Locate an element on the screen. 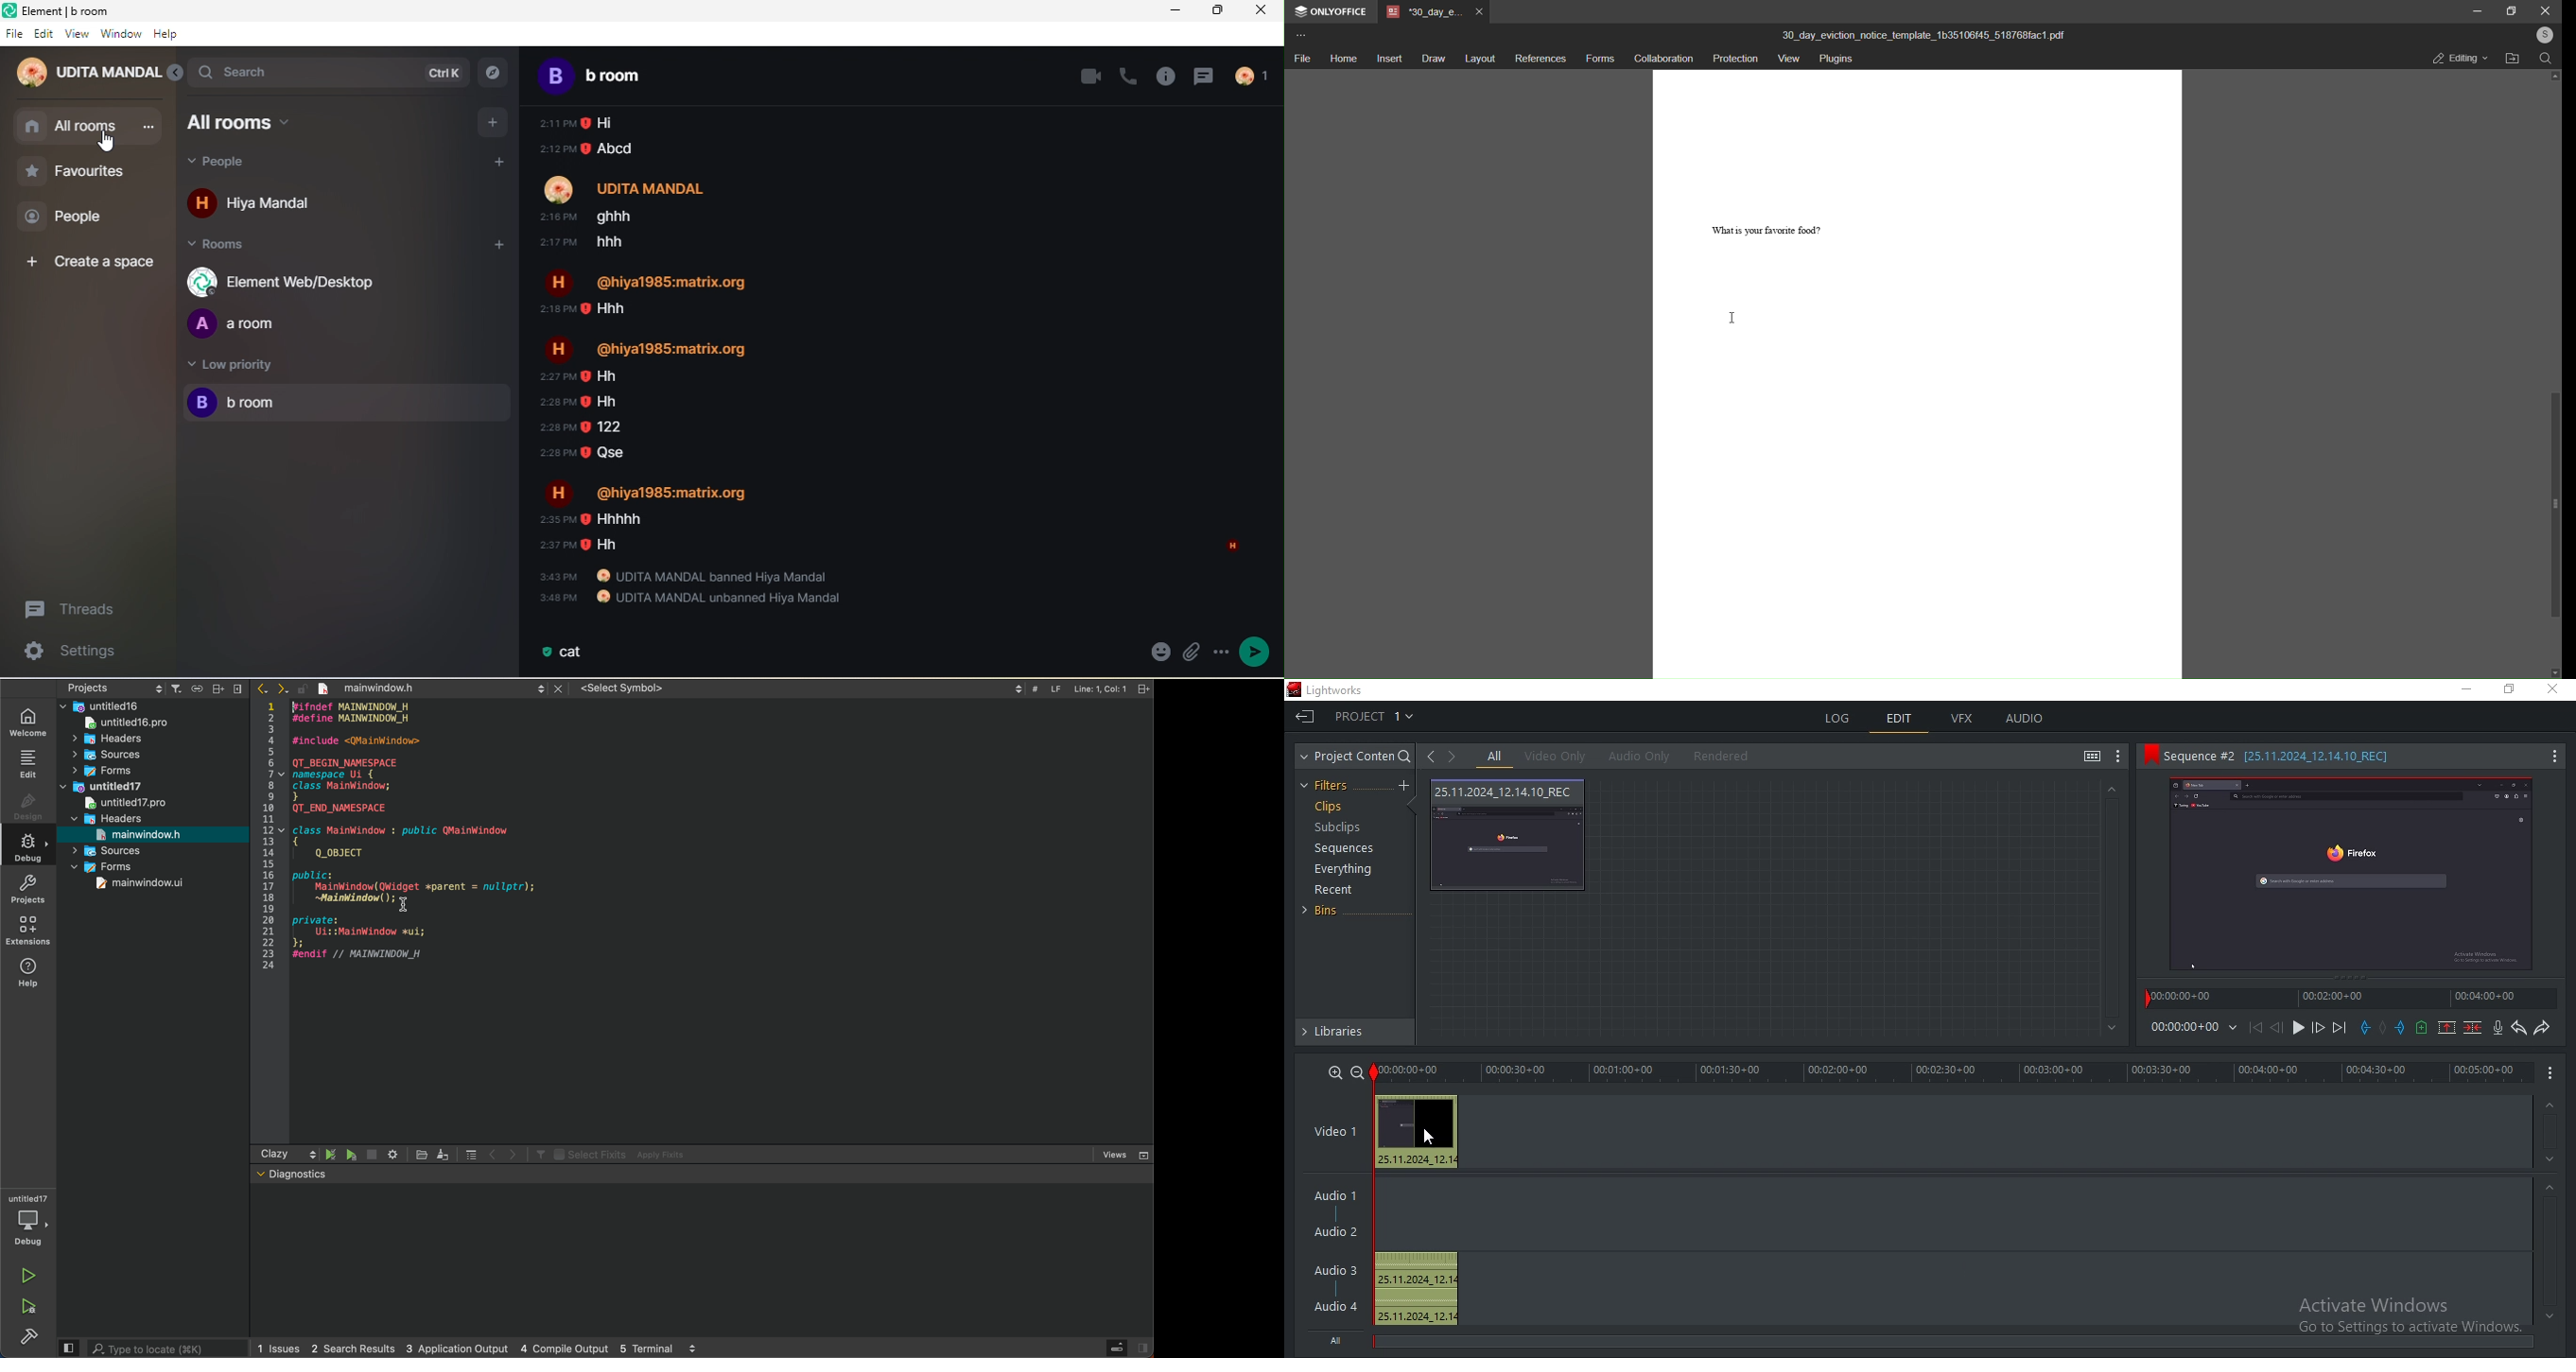  Previous is located at coordinates (493, 1153).